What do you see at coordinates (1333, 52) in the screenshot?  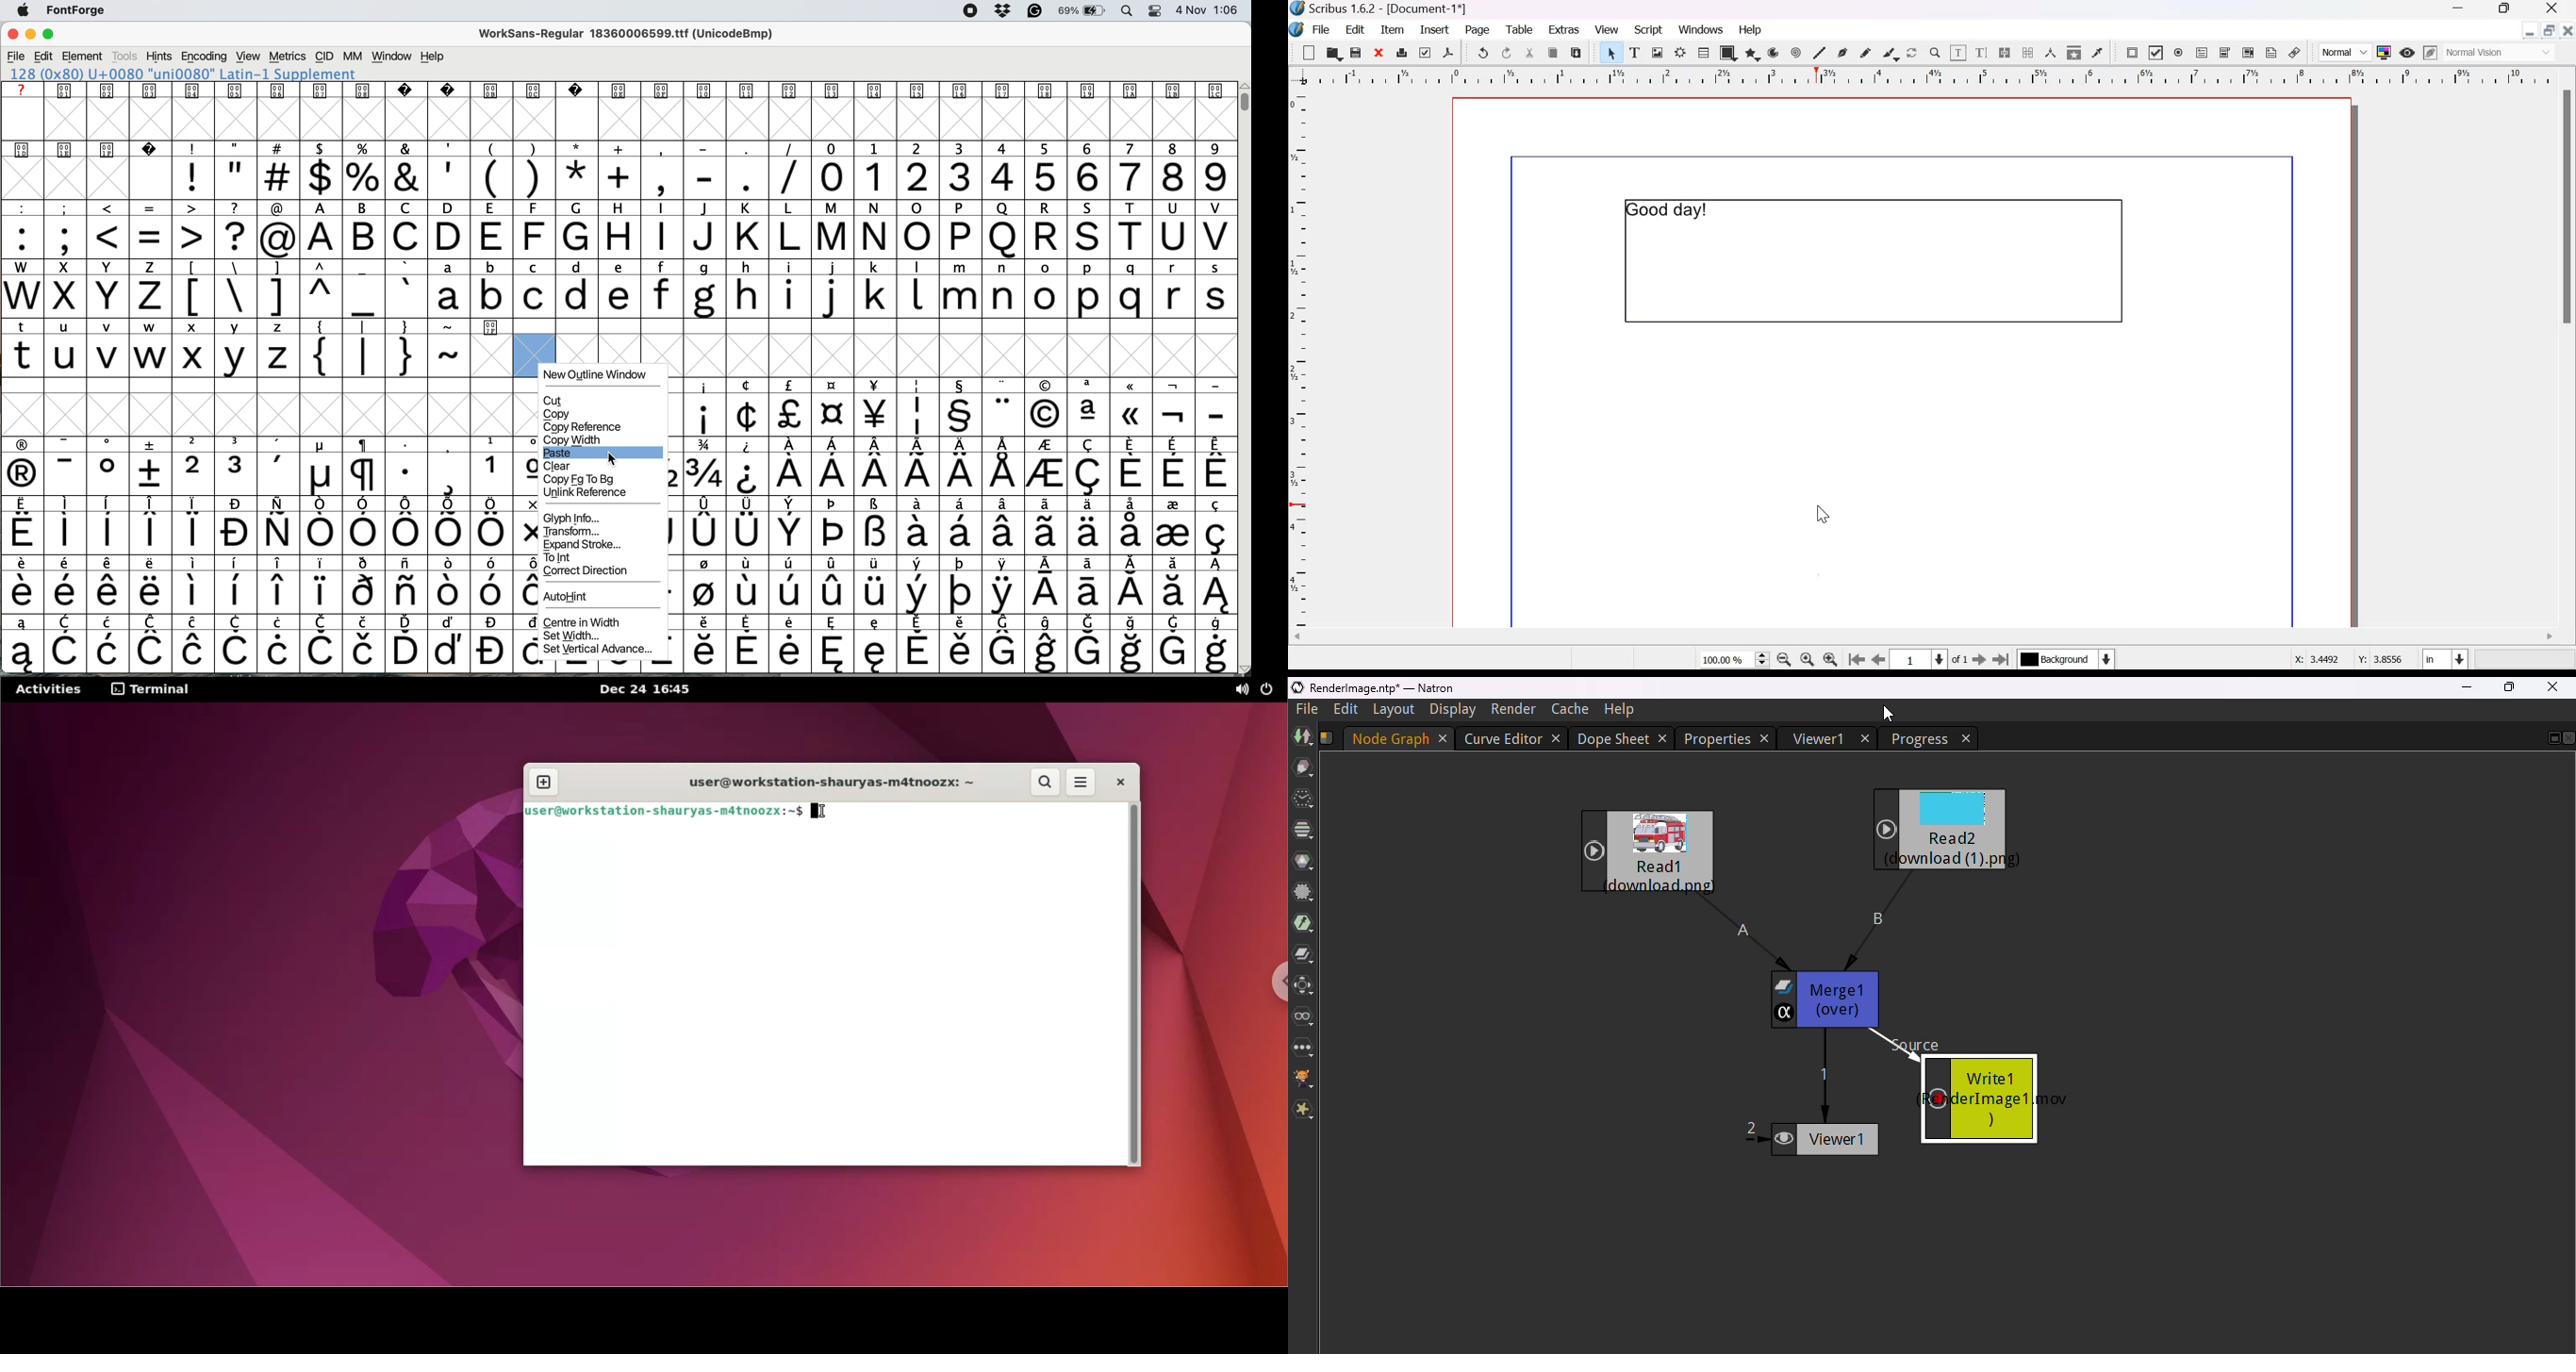 I see `open` at bounding box center [1333, 52].